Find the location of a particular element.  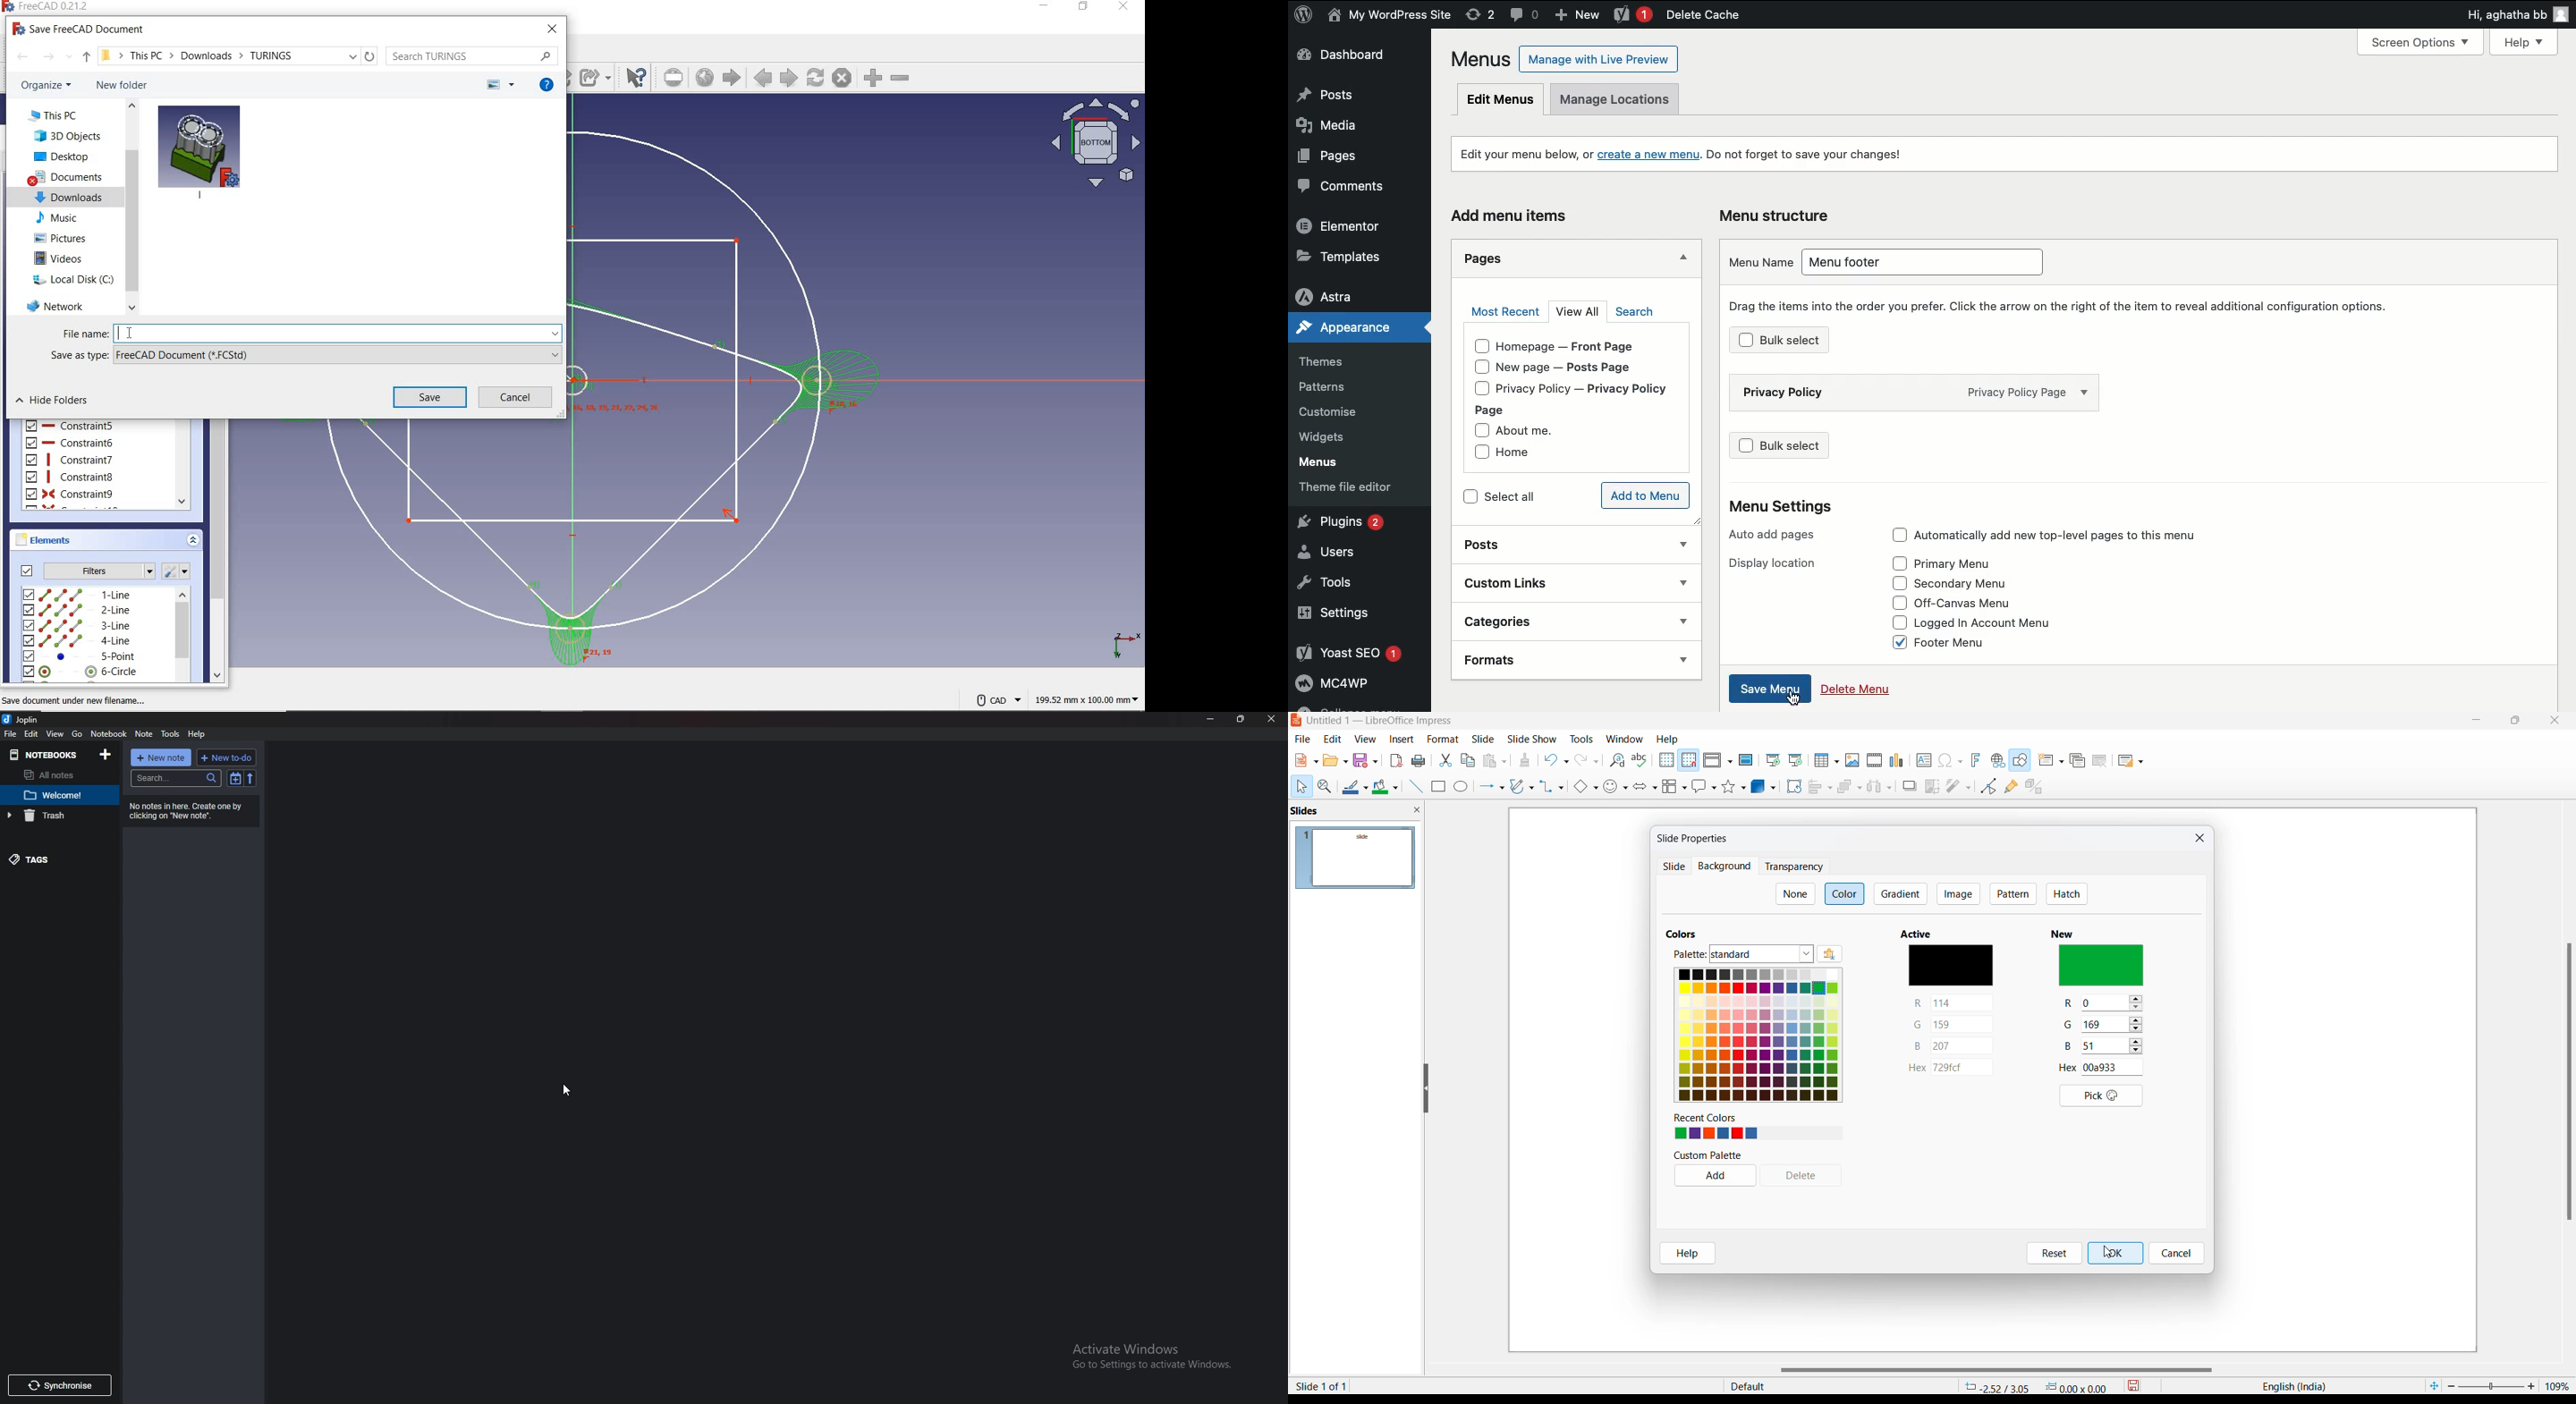

close is located at coordinates (552, 29).